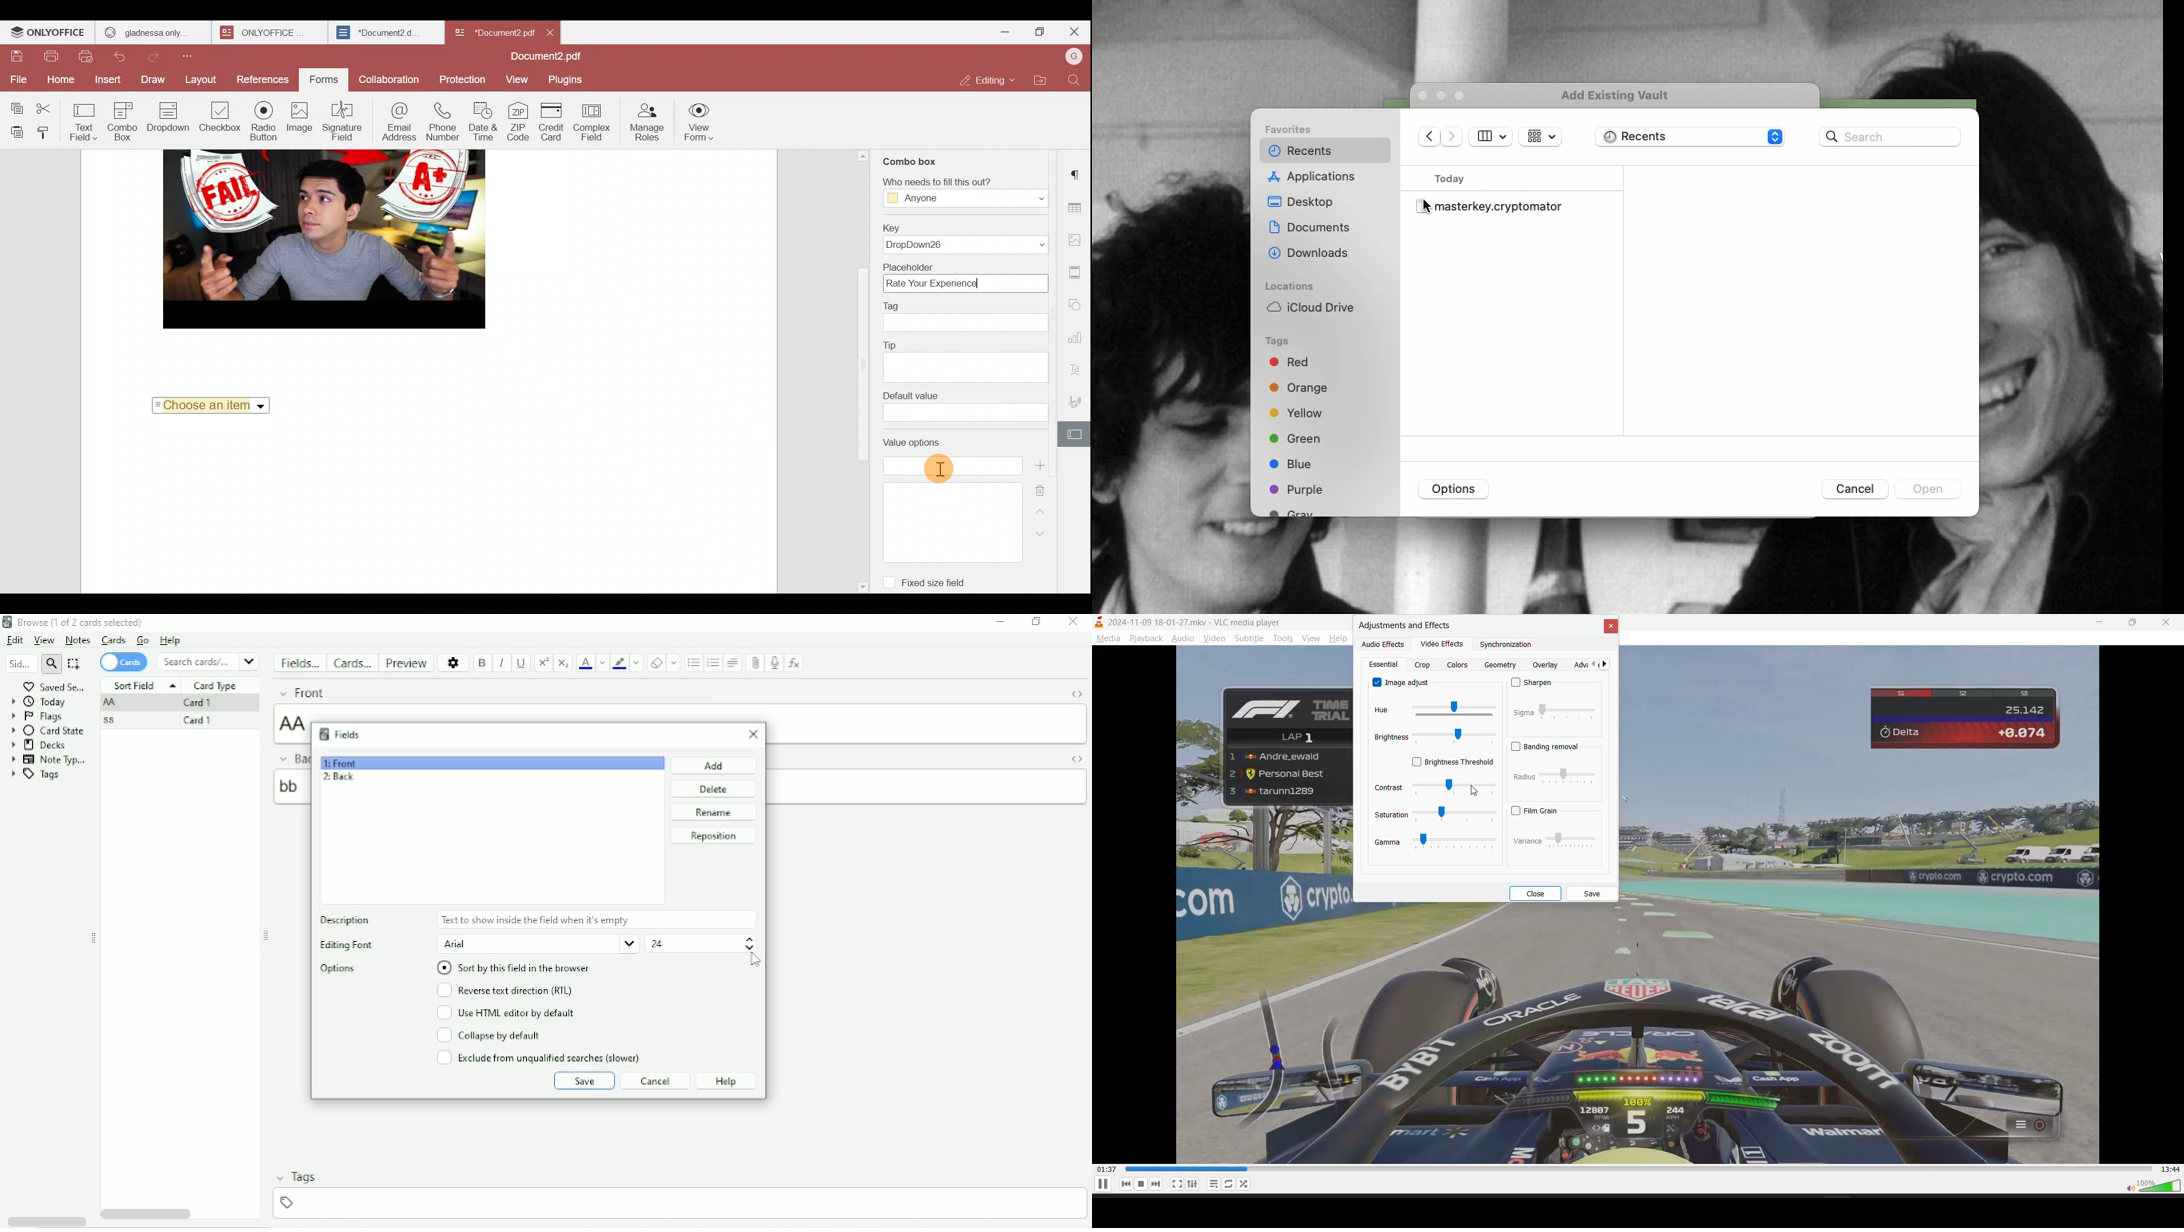  What do you see at coordinates (359, 944) in the screenshot?
I see `Editing Font` at bounding box center [359, 944].